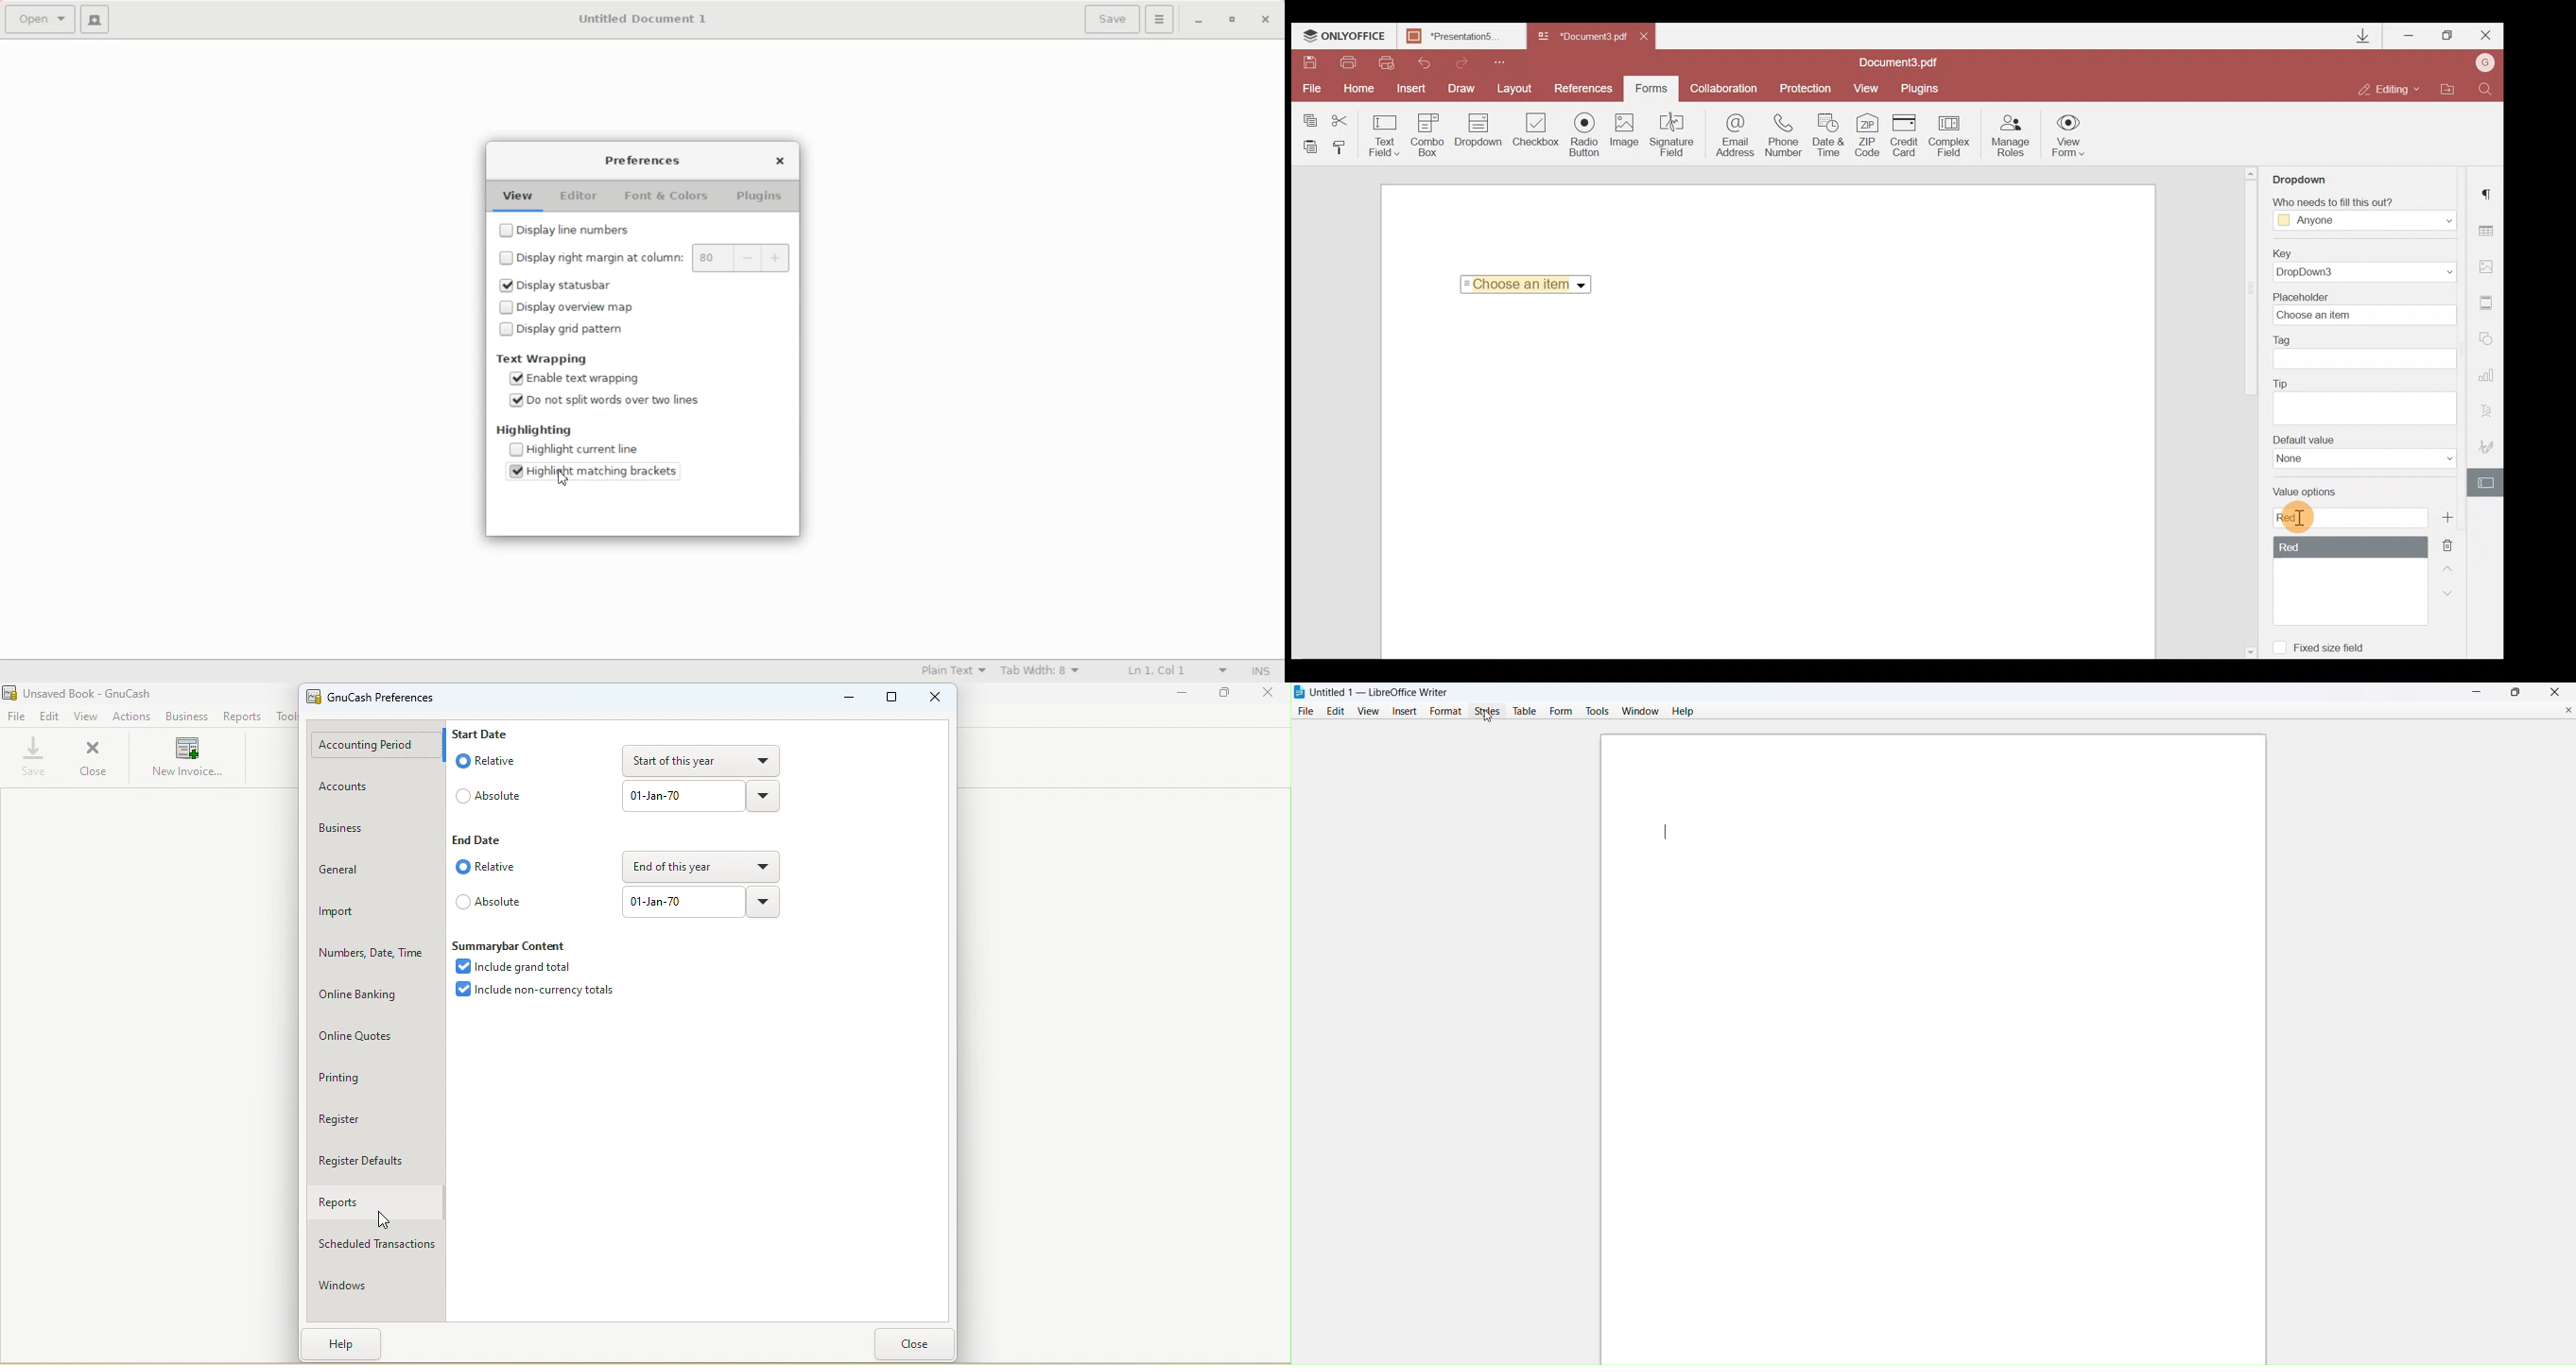  I want to click on General, so click(375, 873).